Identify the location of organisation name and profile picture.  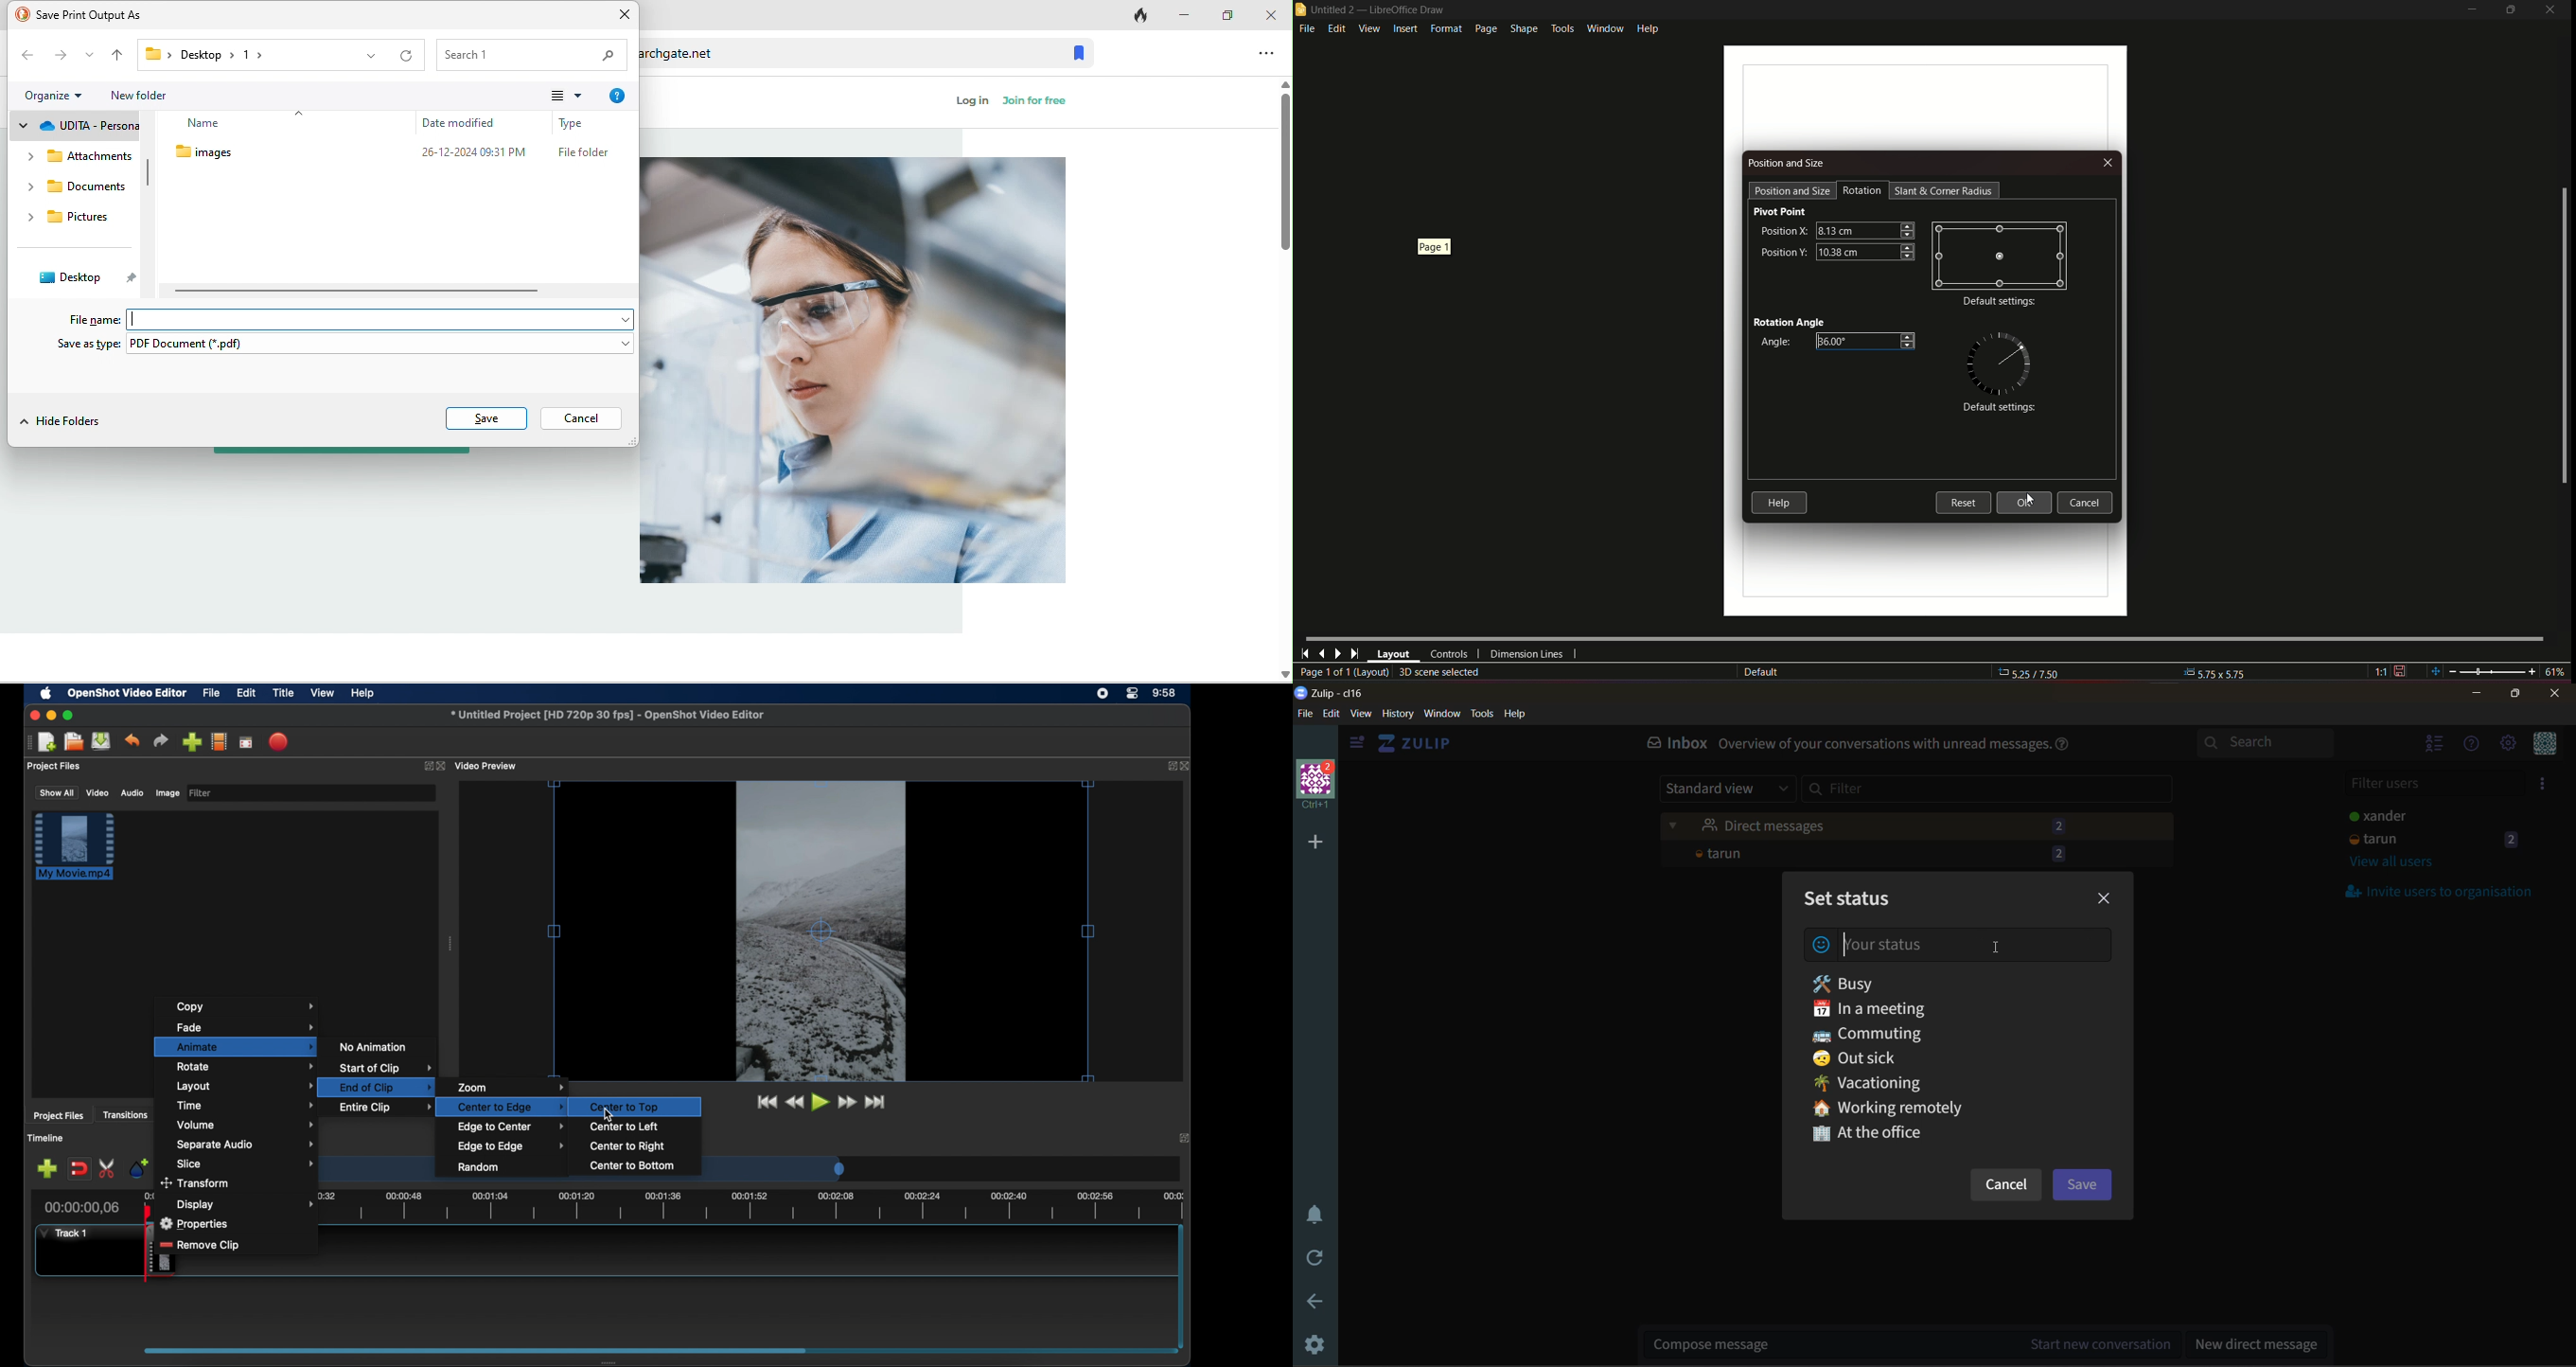
(1313, 787).